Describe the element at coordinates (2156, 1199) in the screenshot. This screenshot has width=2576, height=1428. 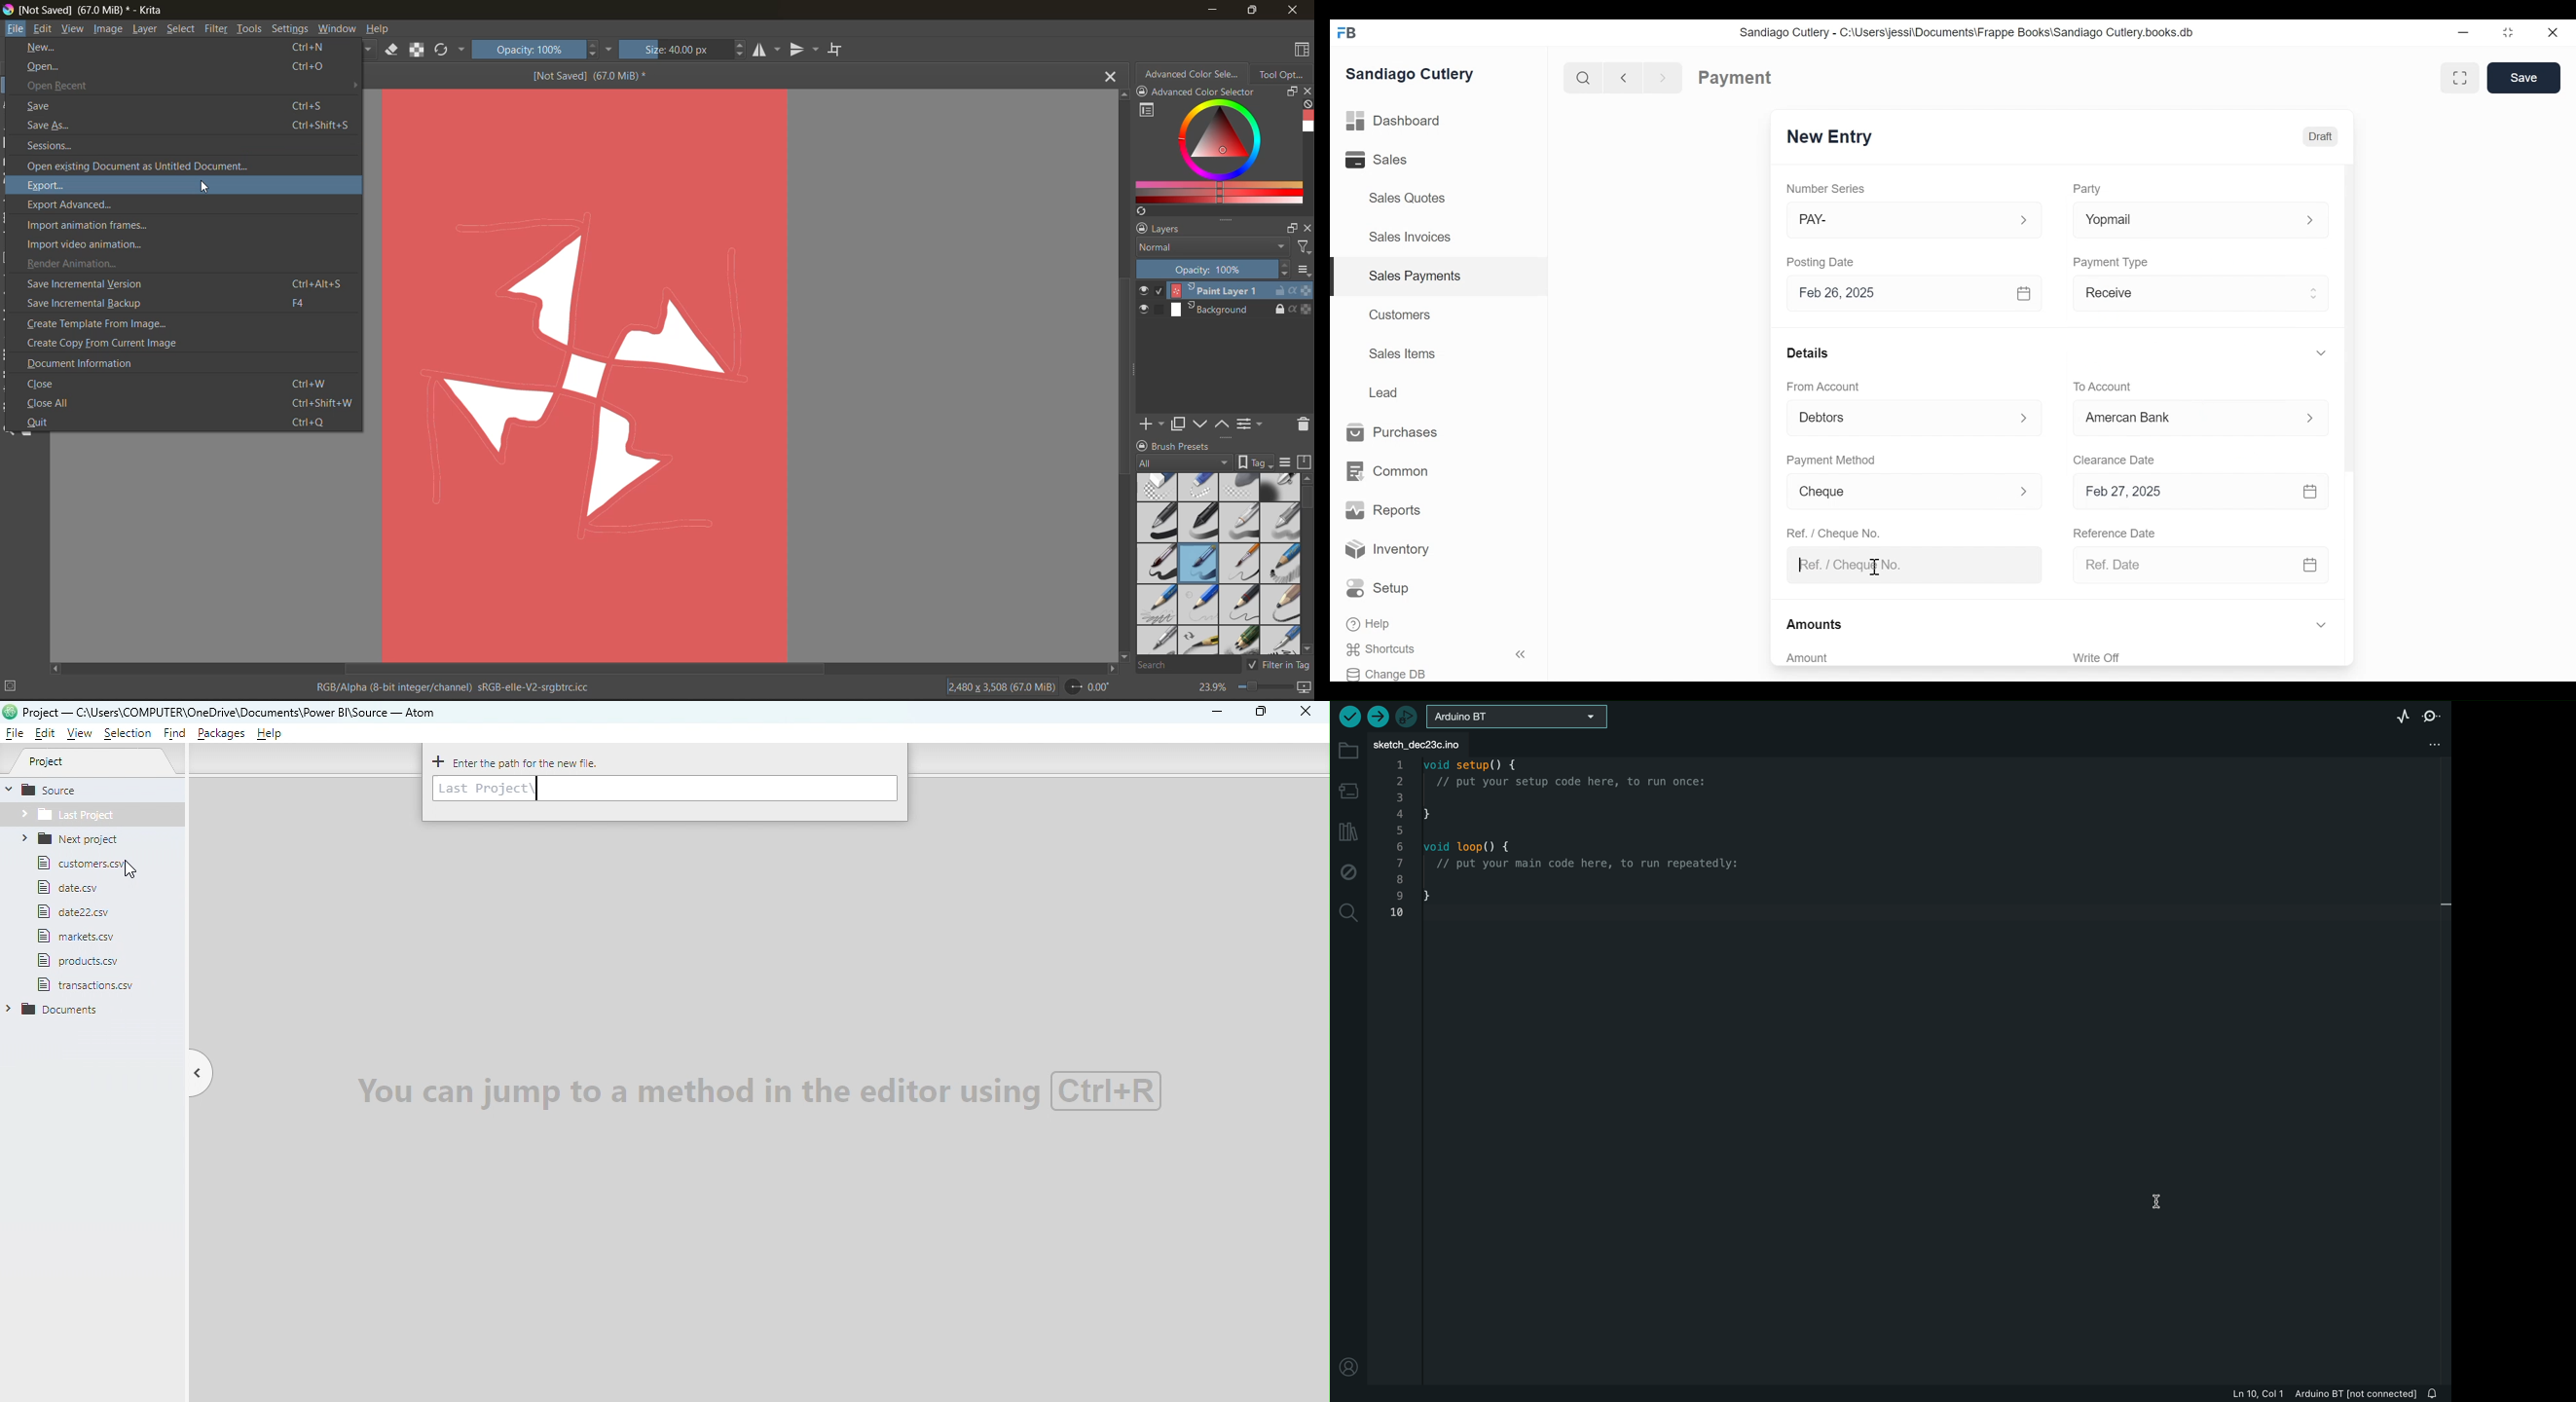
I see `cursor` at that location.